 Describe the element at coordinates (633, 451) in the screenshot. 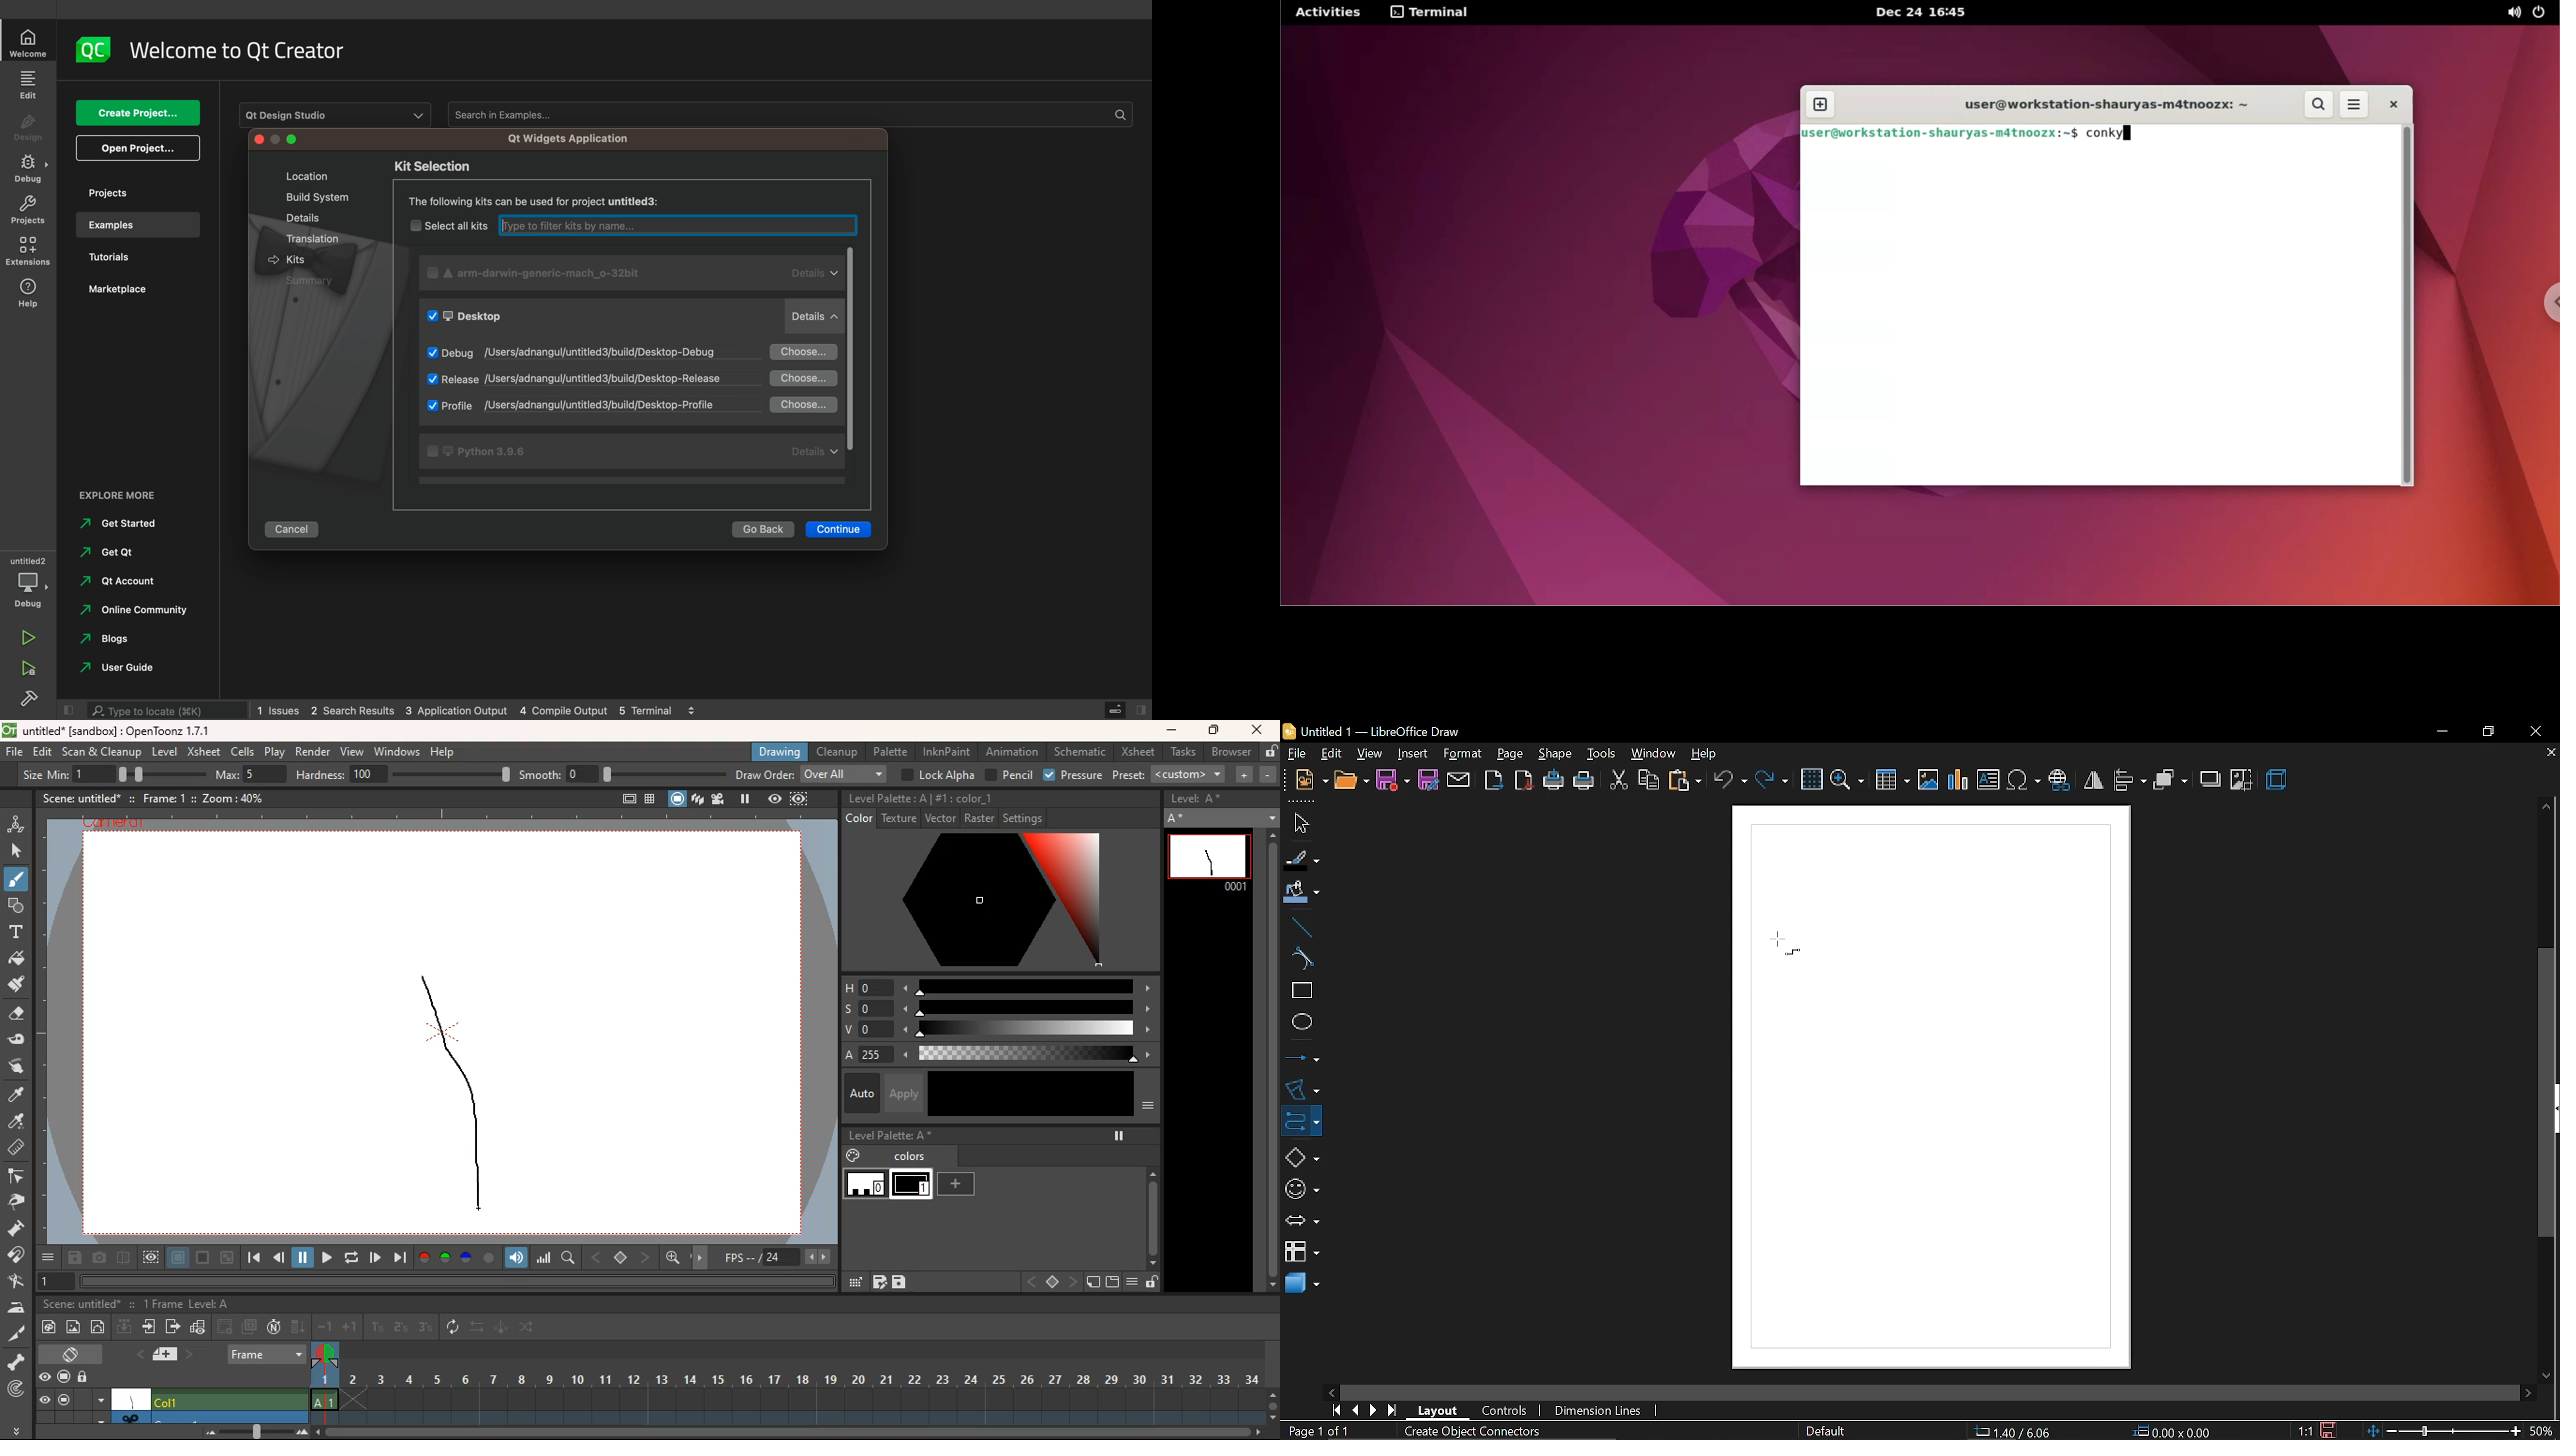

I see `python 3.9.6: Details drop down` at that location.